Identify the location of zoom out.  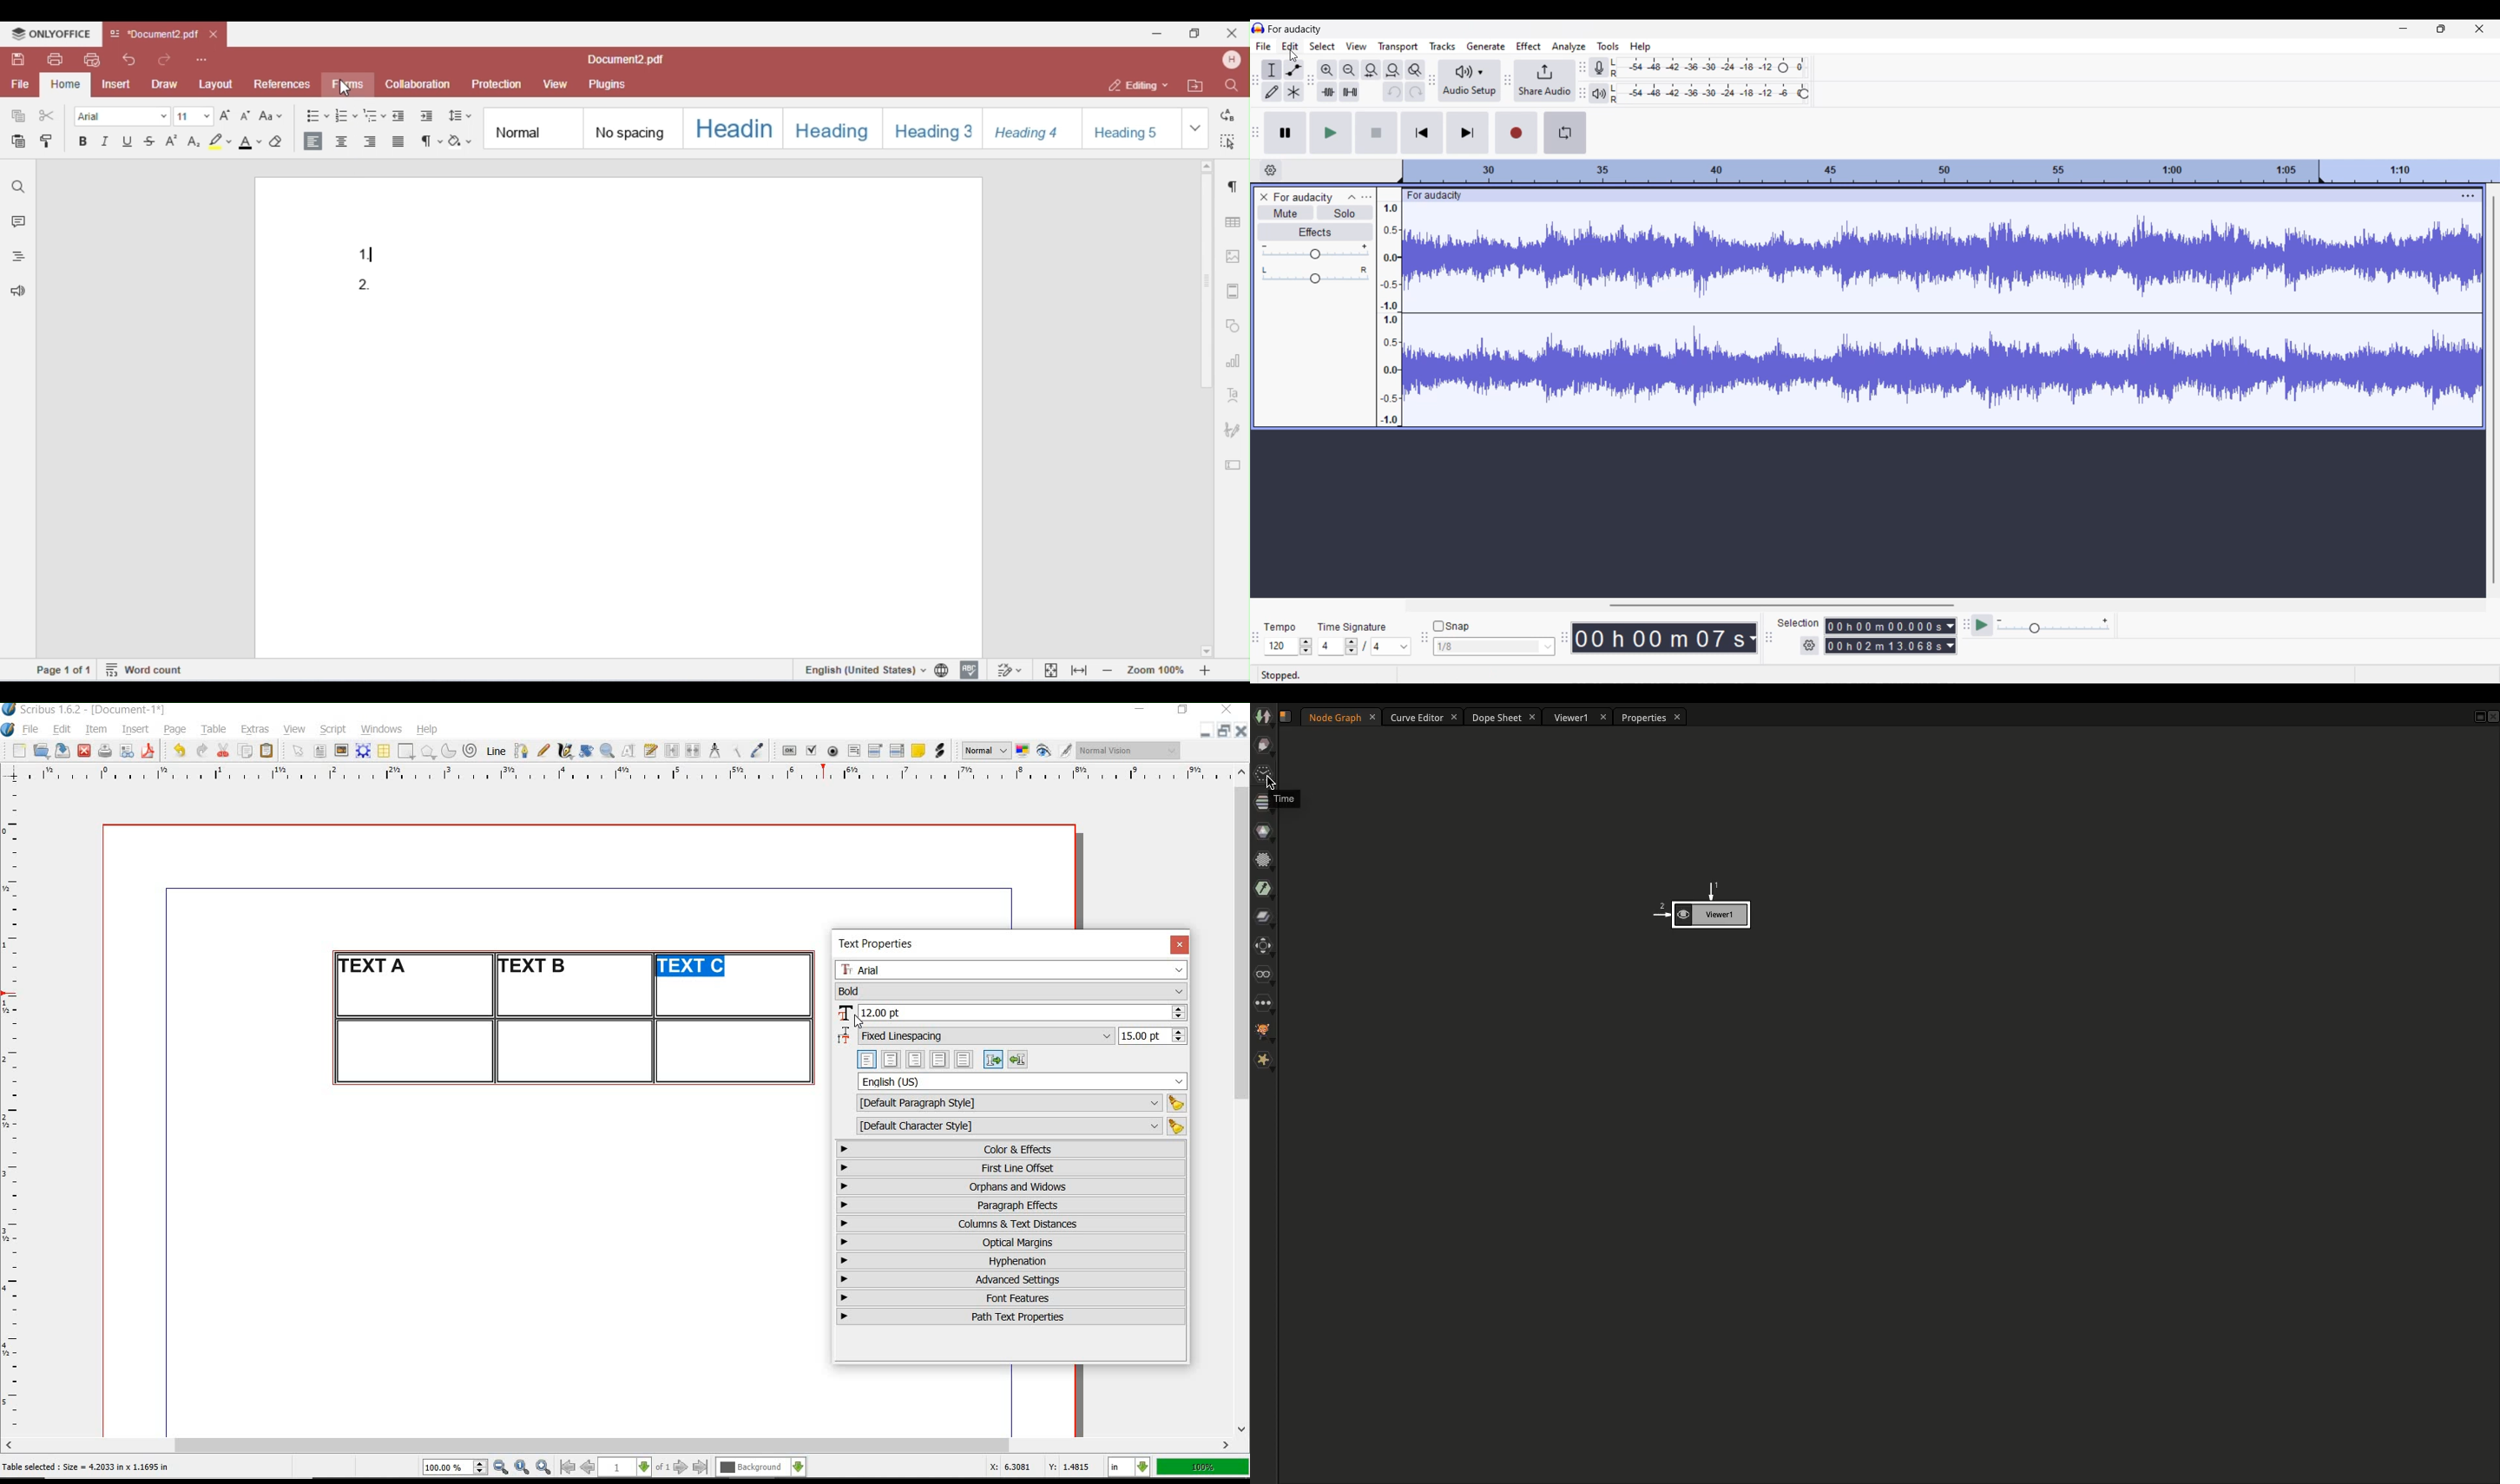
(501, 1468).